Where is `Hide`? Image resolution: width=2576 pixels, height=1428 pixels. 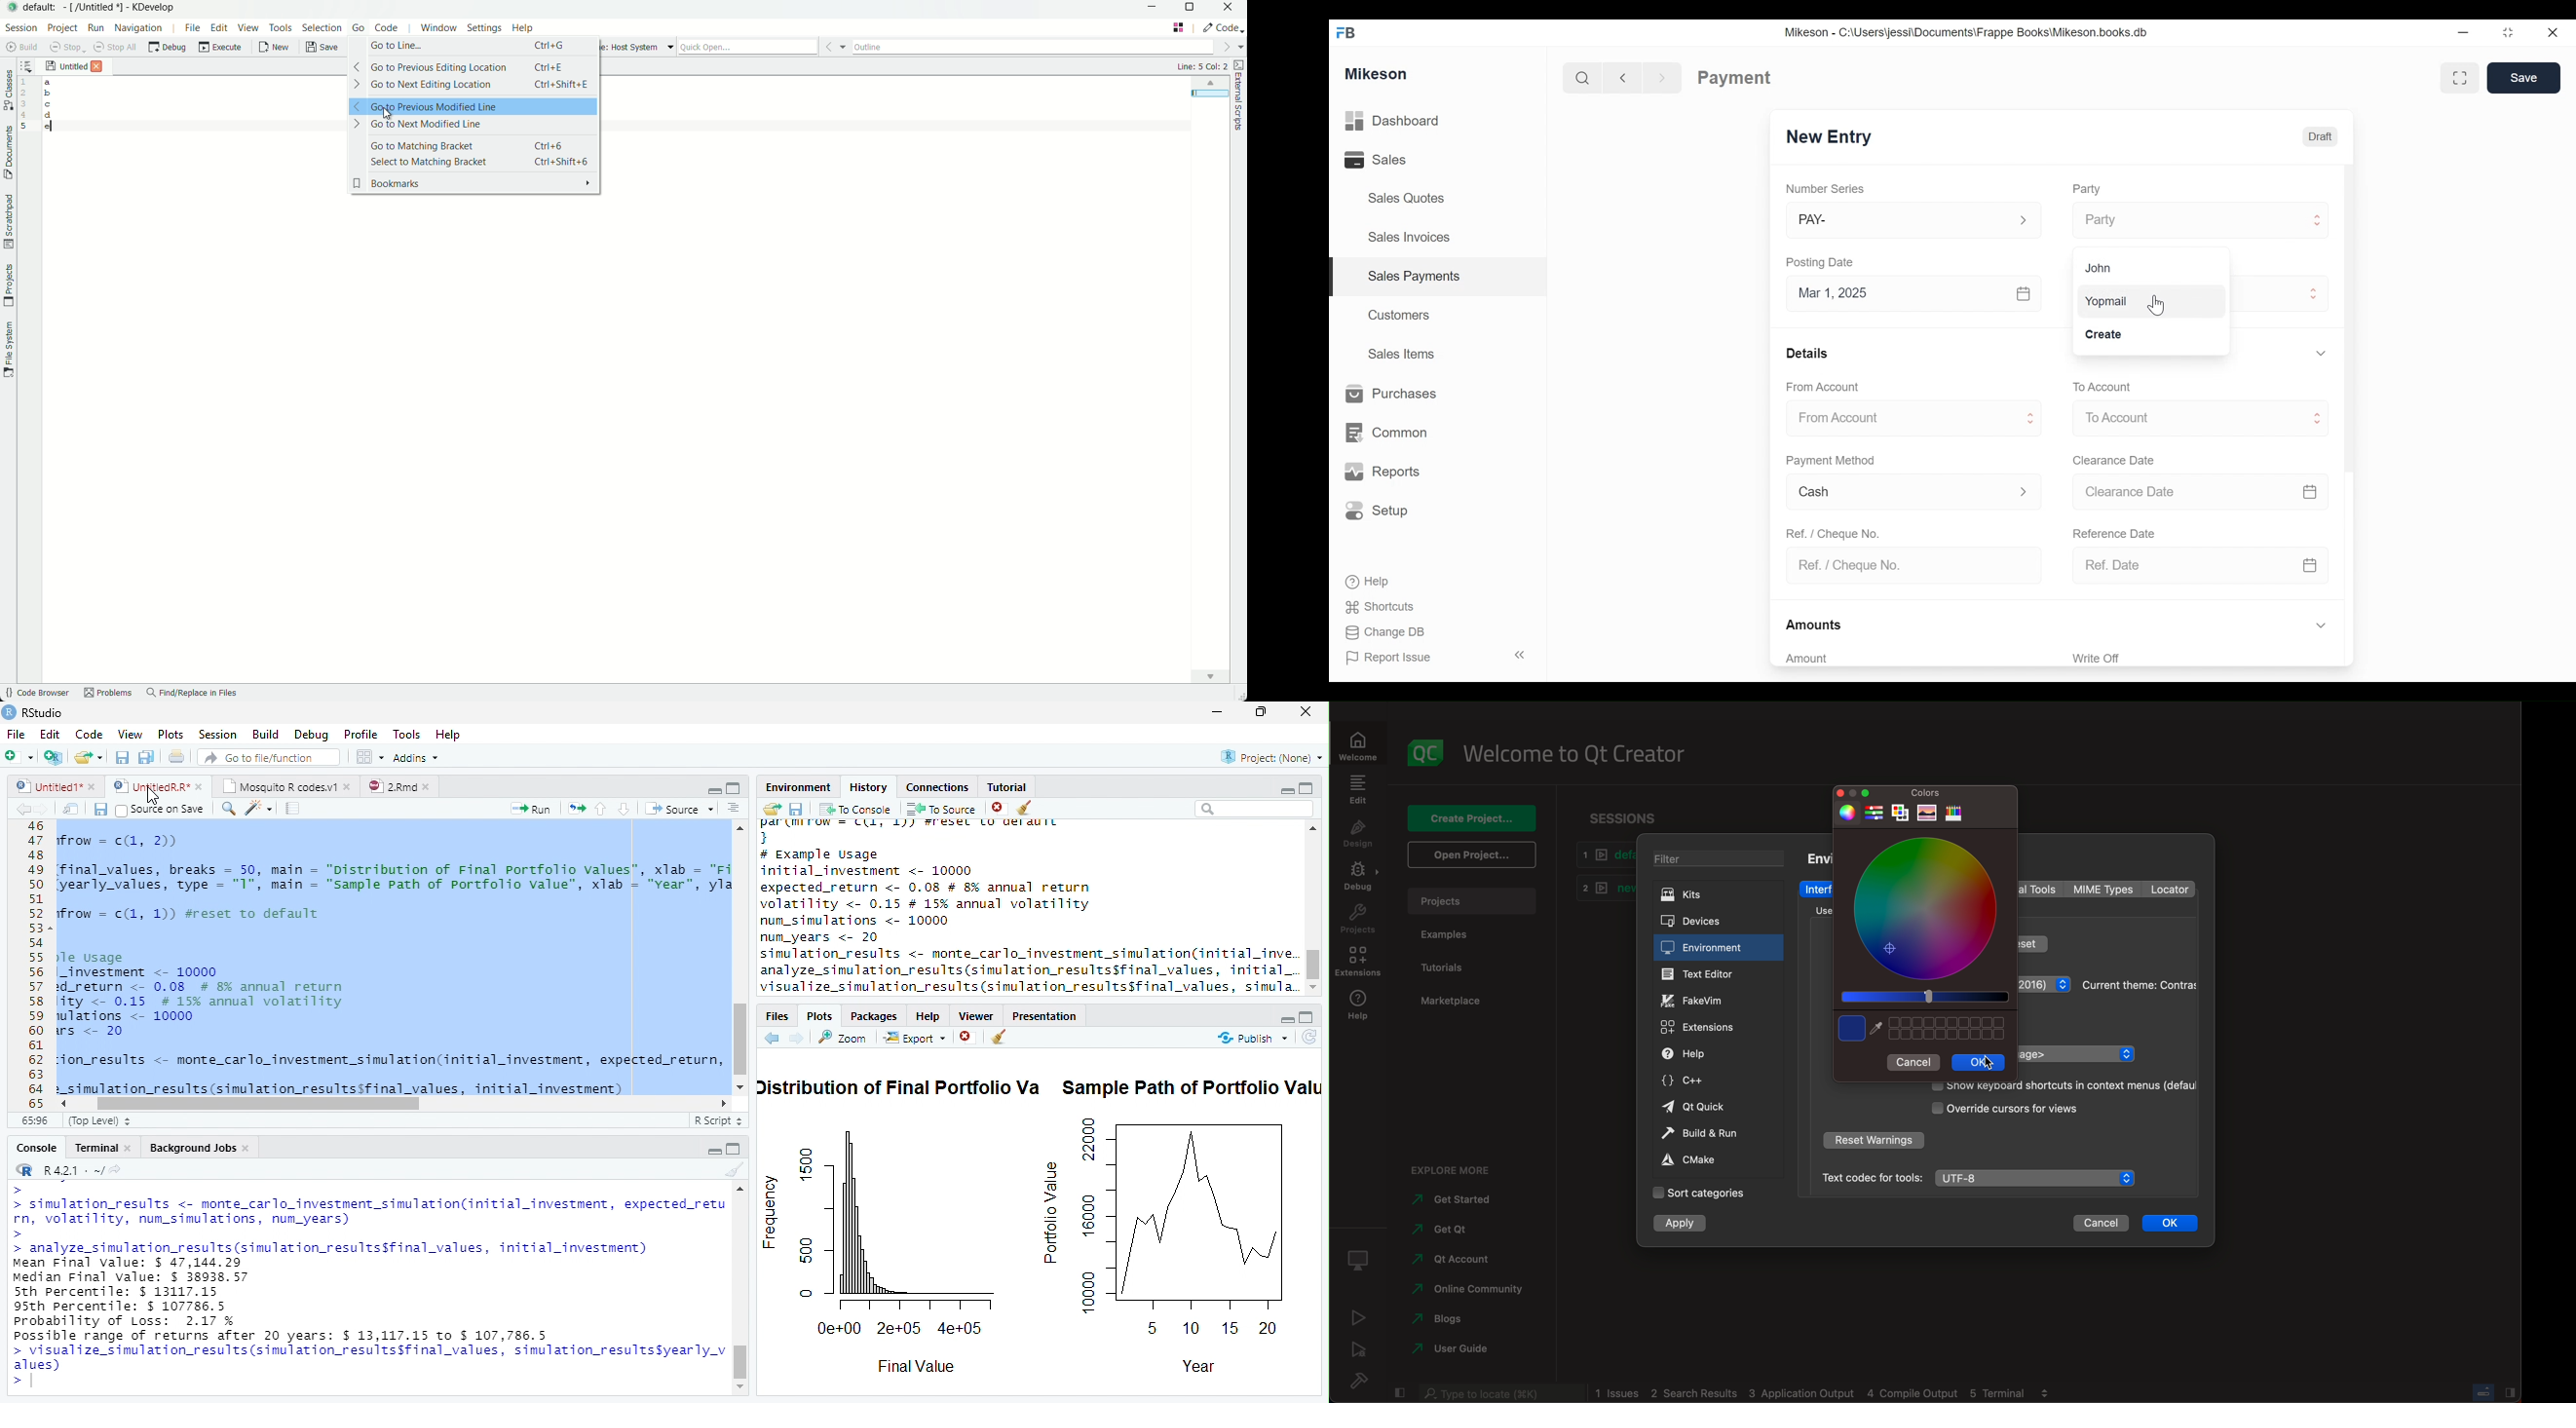 Hide is located at coordinates (713, 1151).